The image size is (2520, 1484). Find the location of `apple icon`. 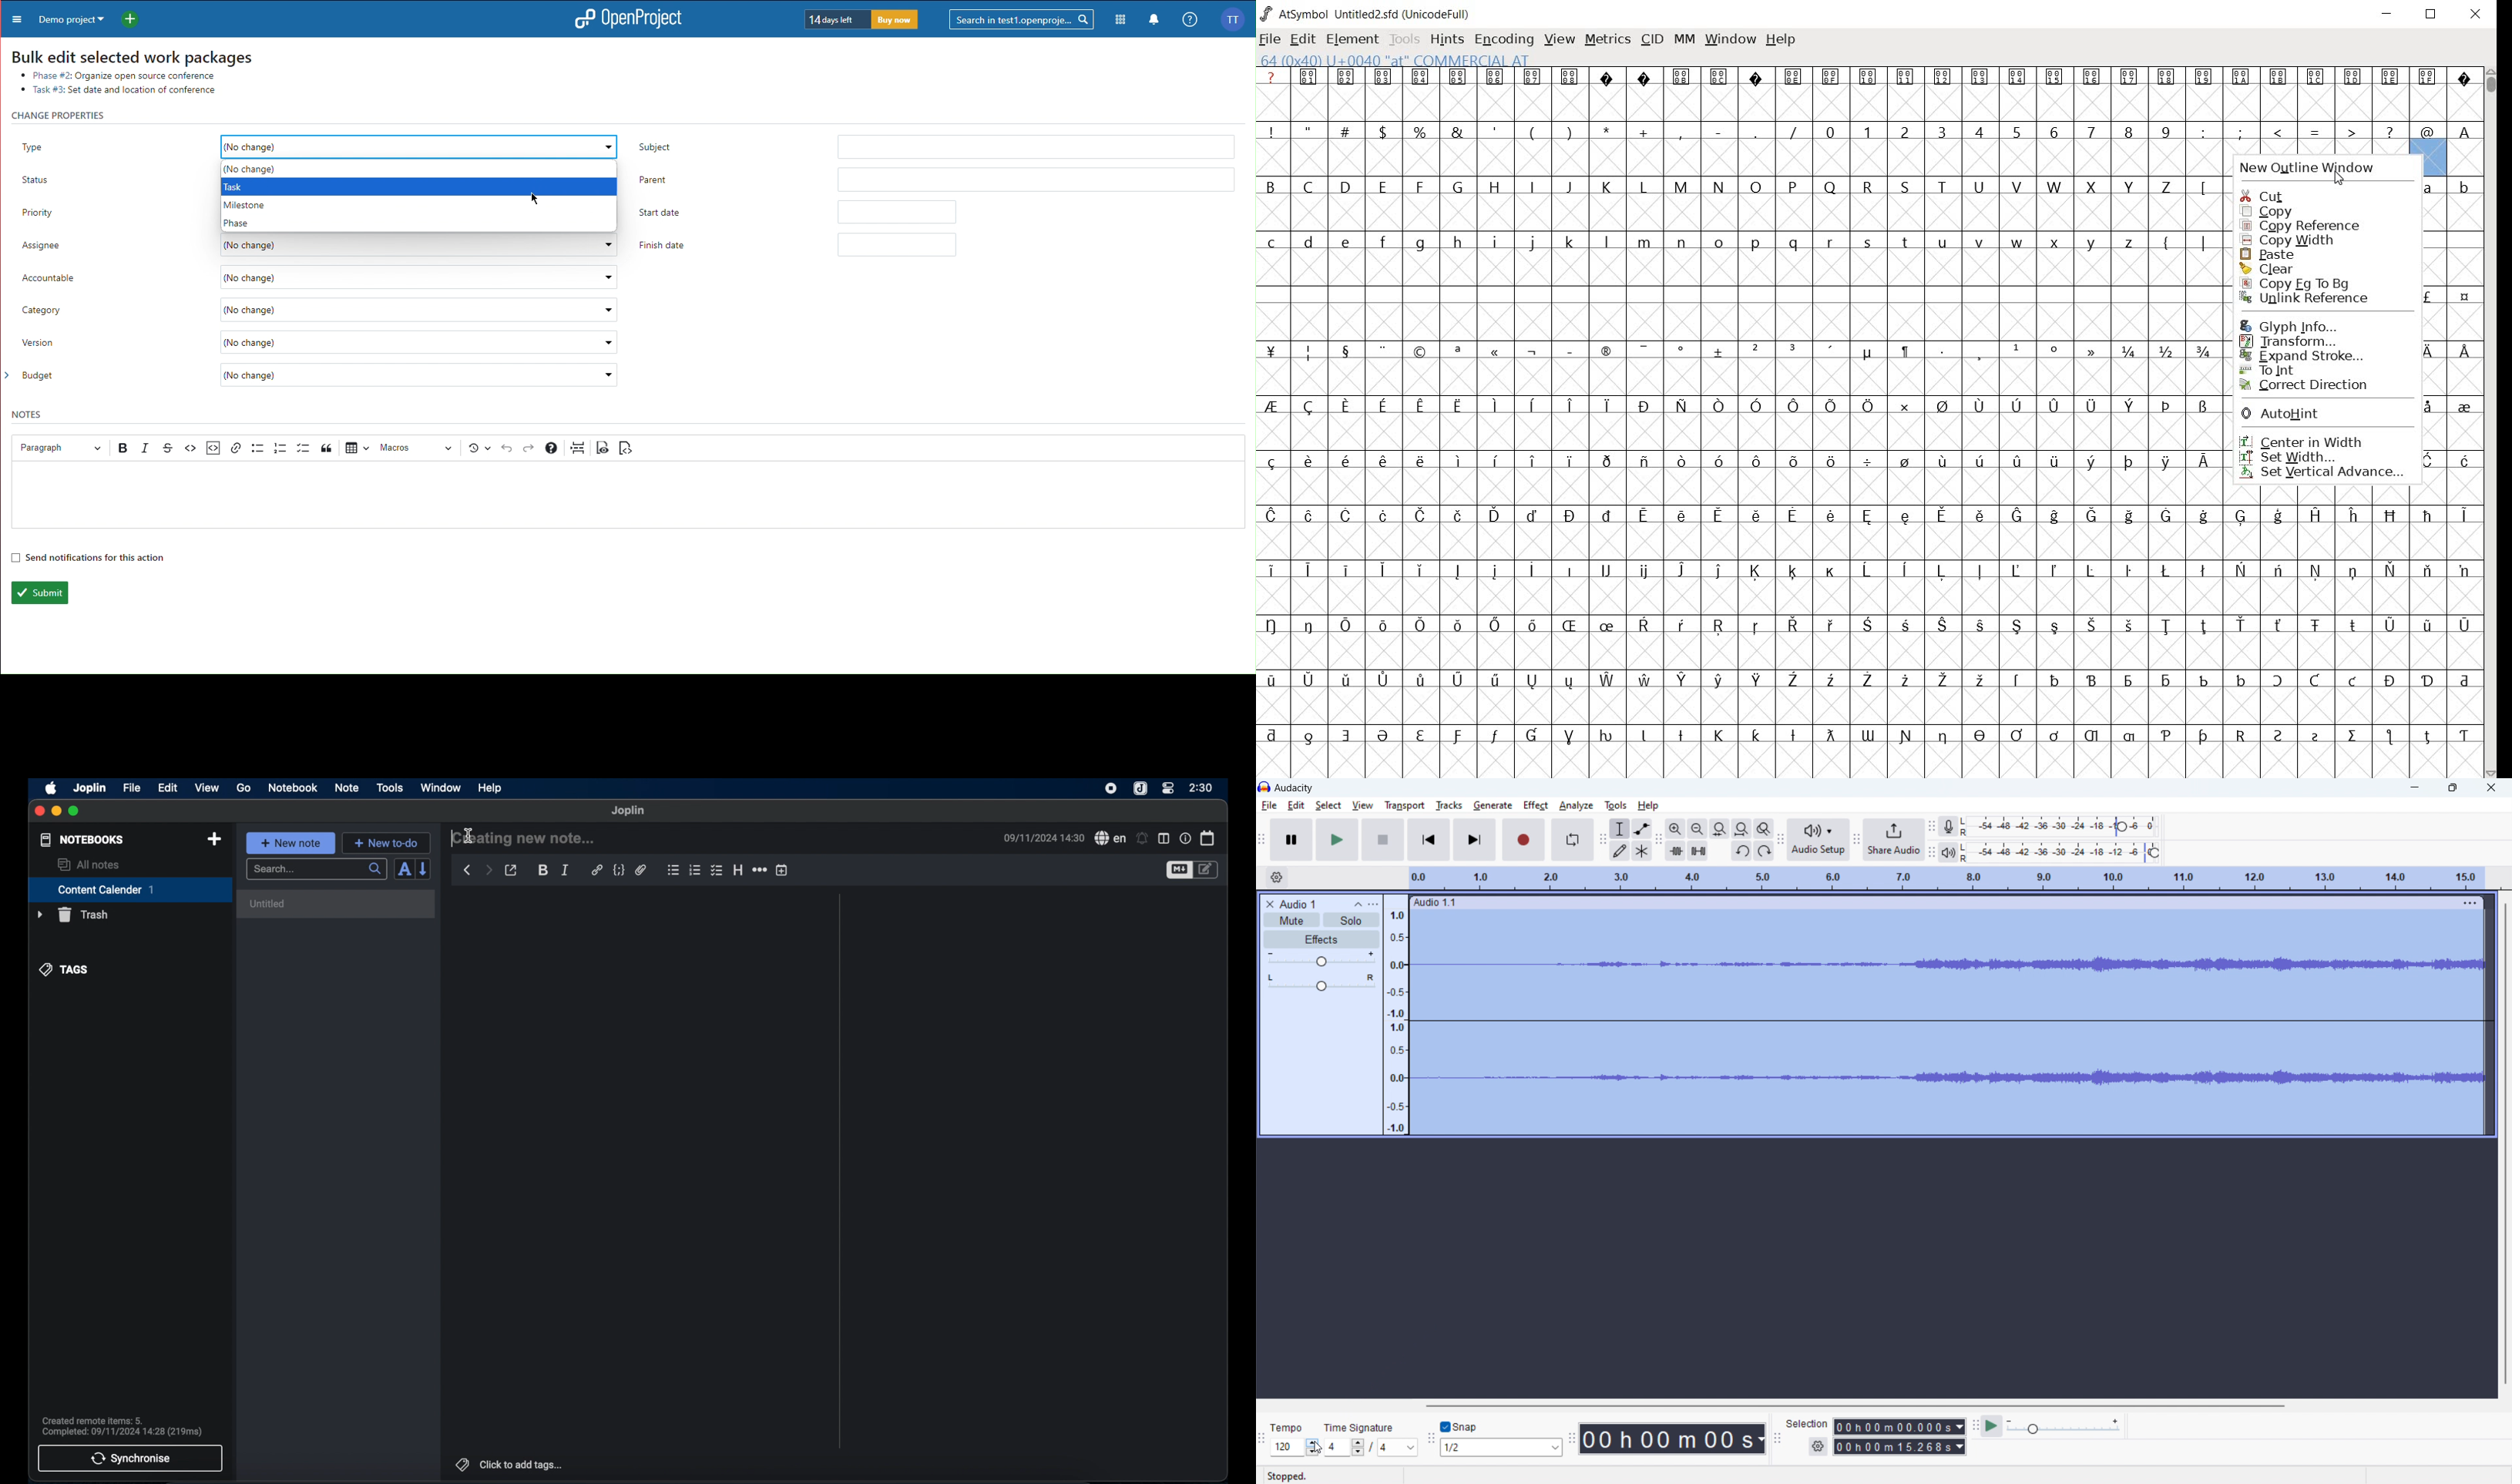

apple icon is located at coordinates (52, 789).